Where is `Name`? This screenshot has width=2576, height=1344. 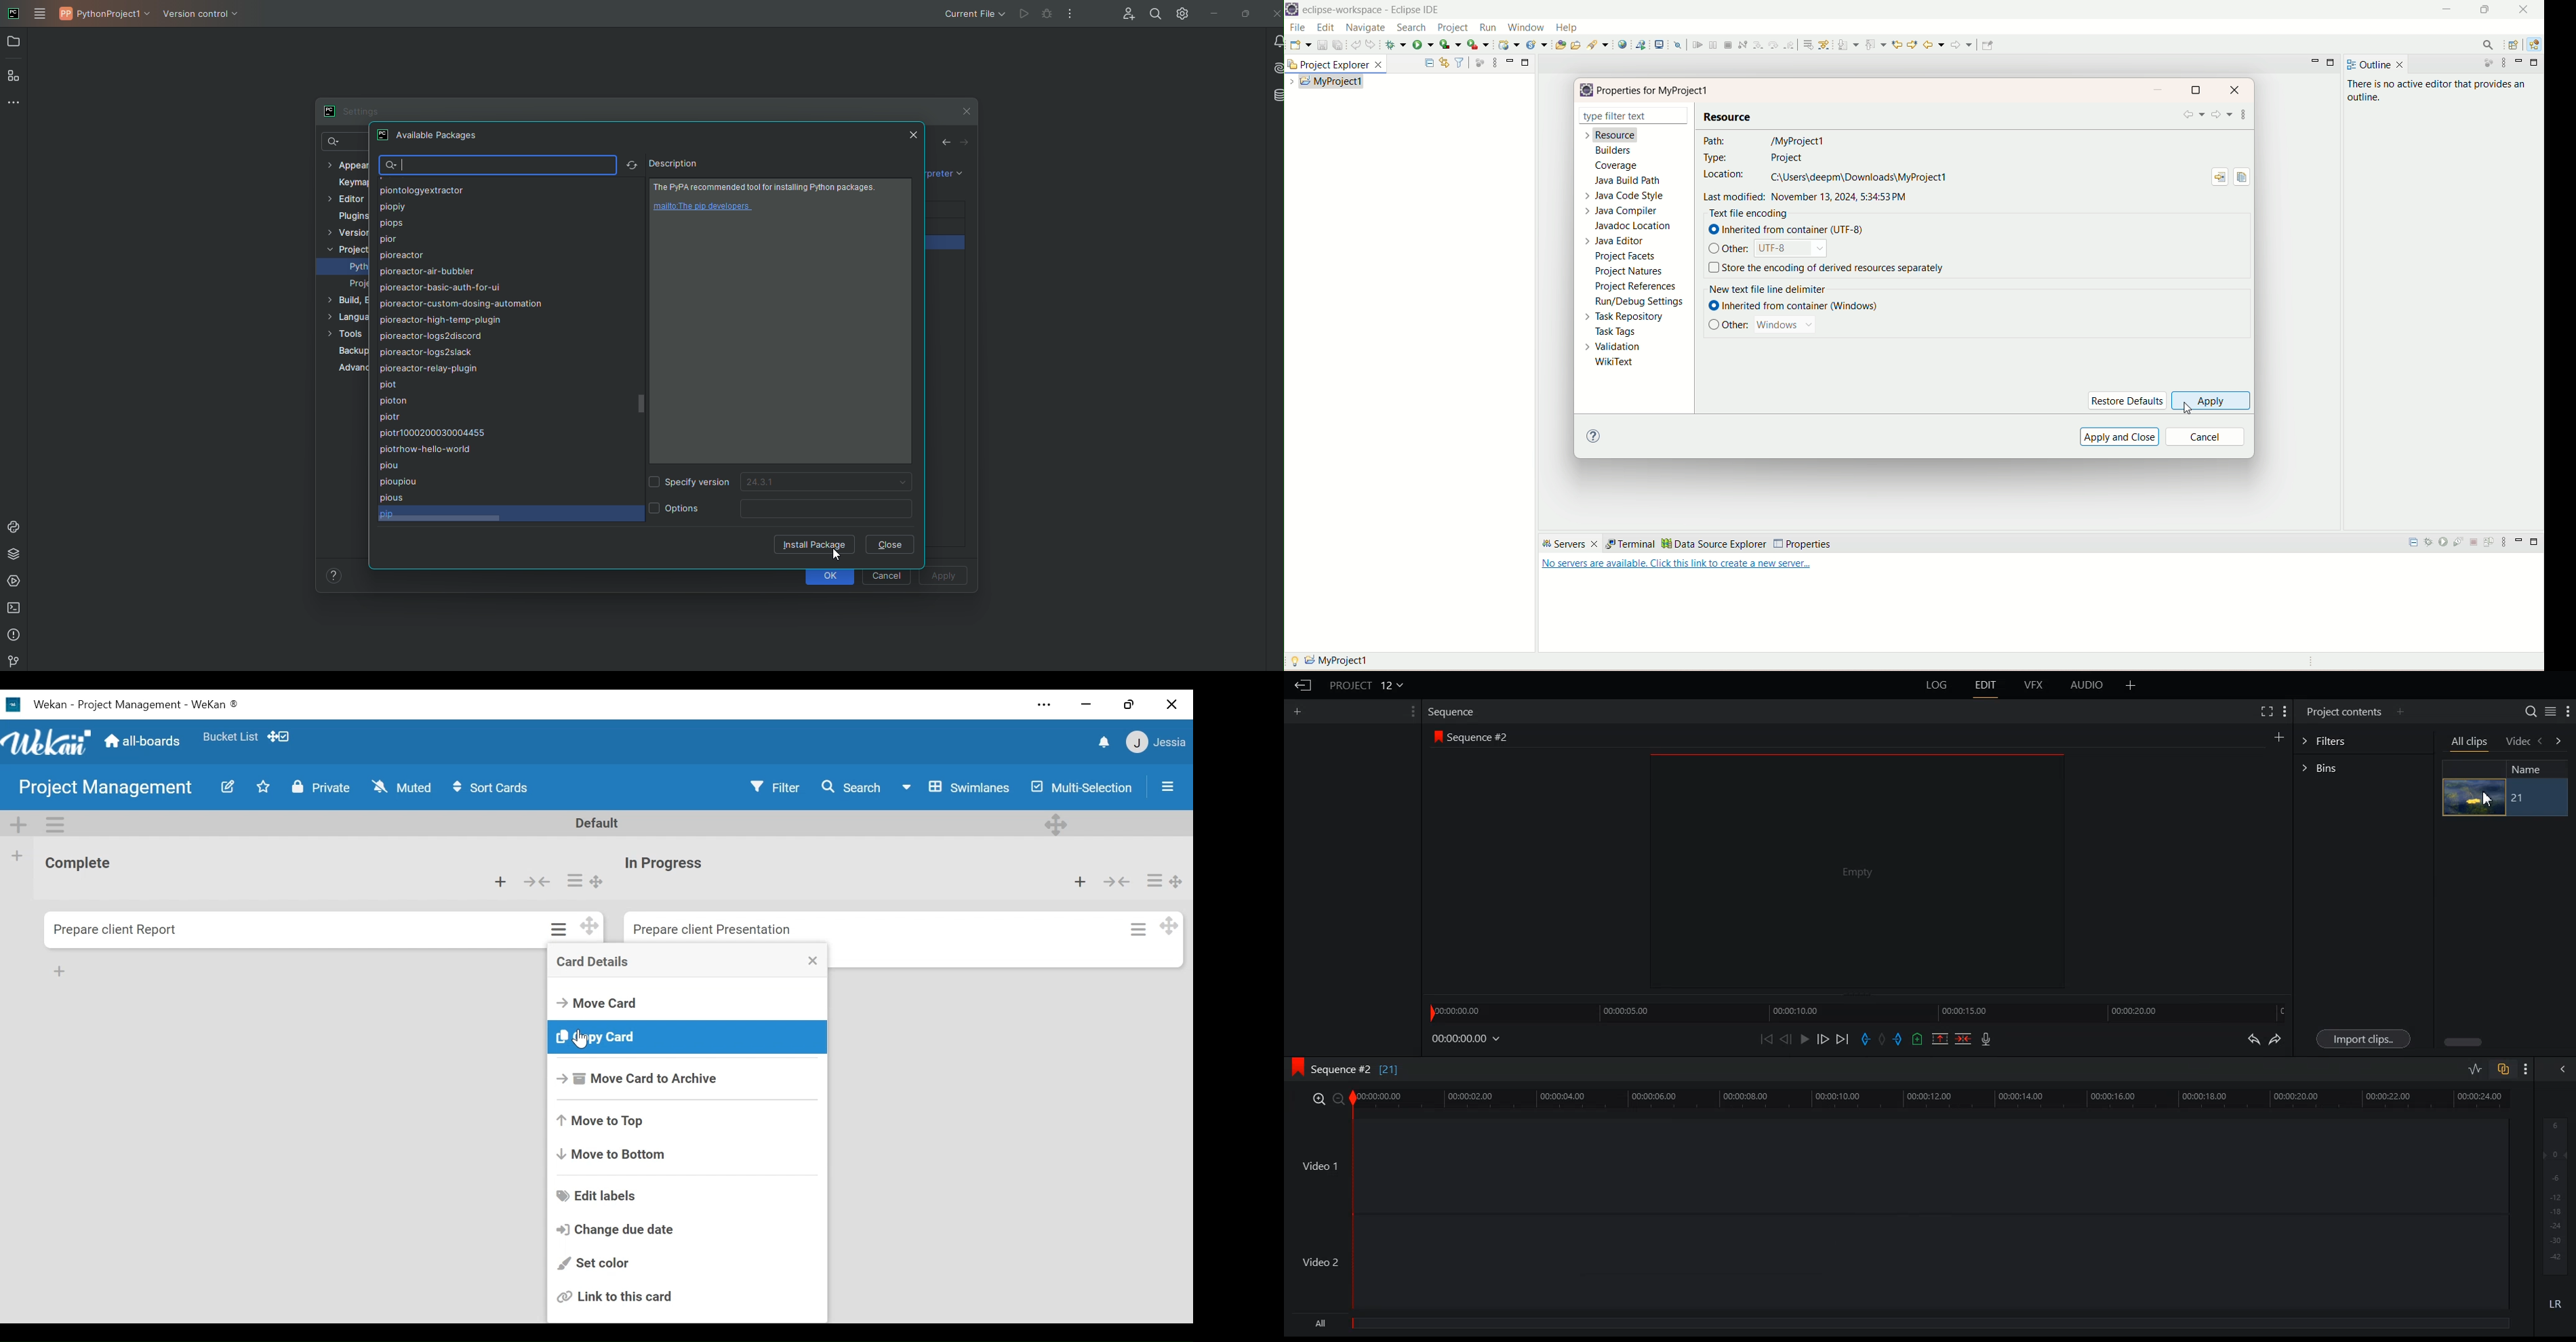 Name is located at coordinates (2532, 769).